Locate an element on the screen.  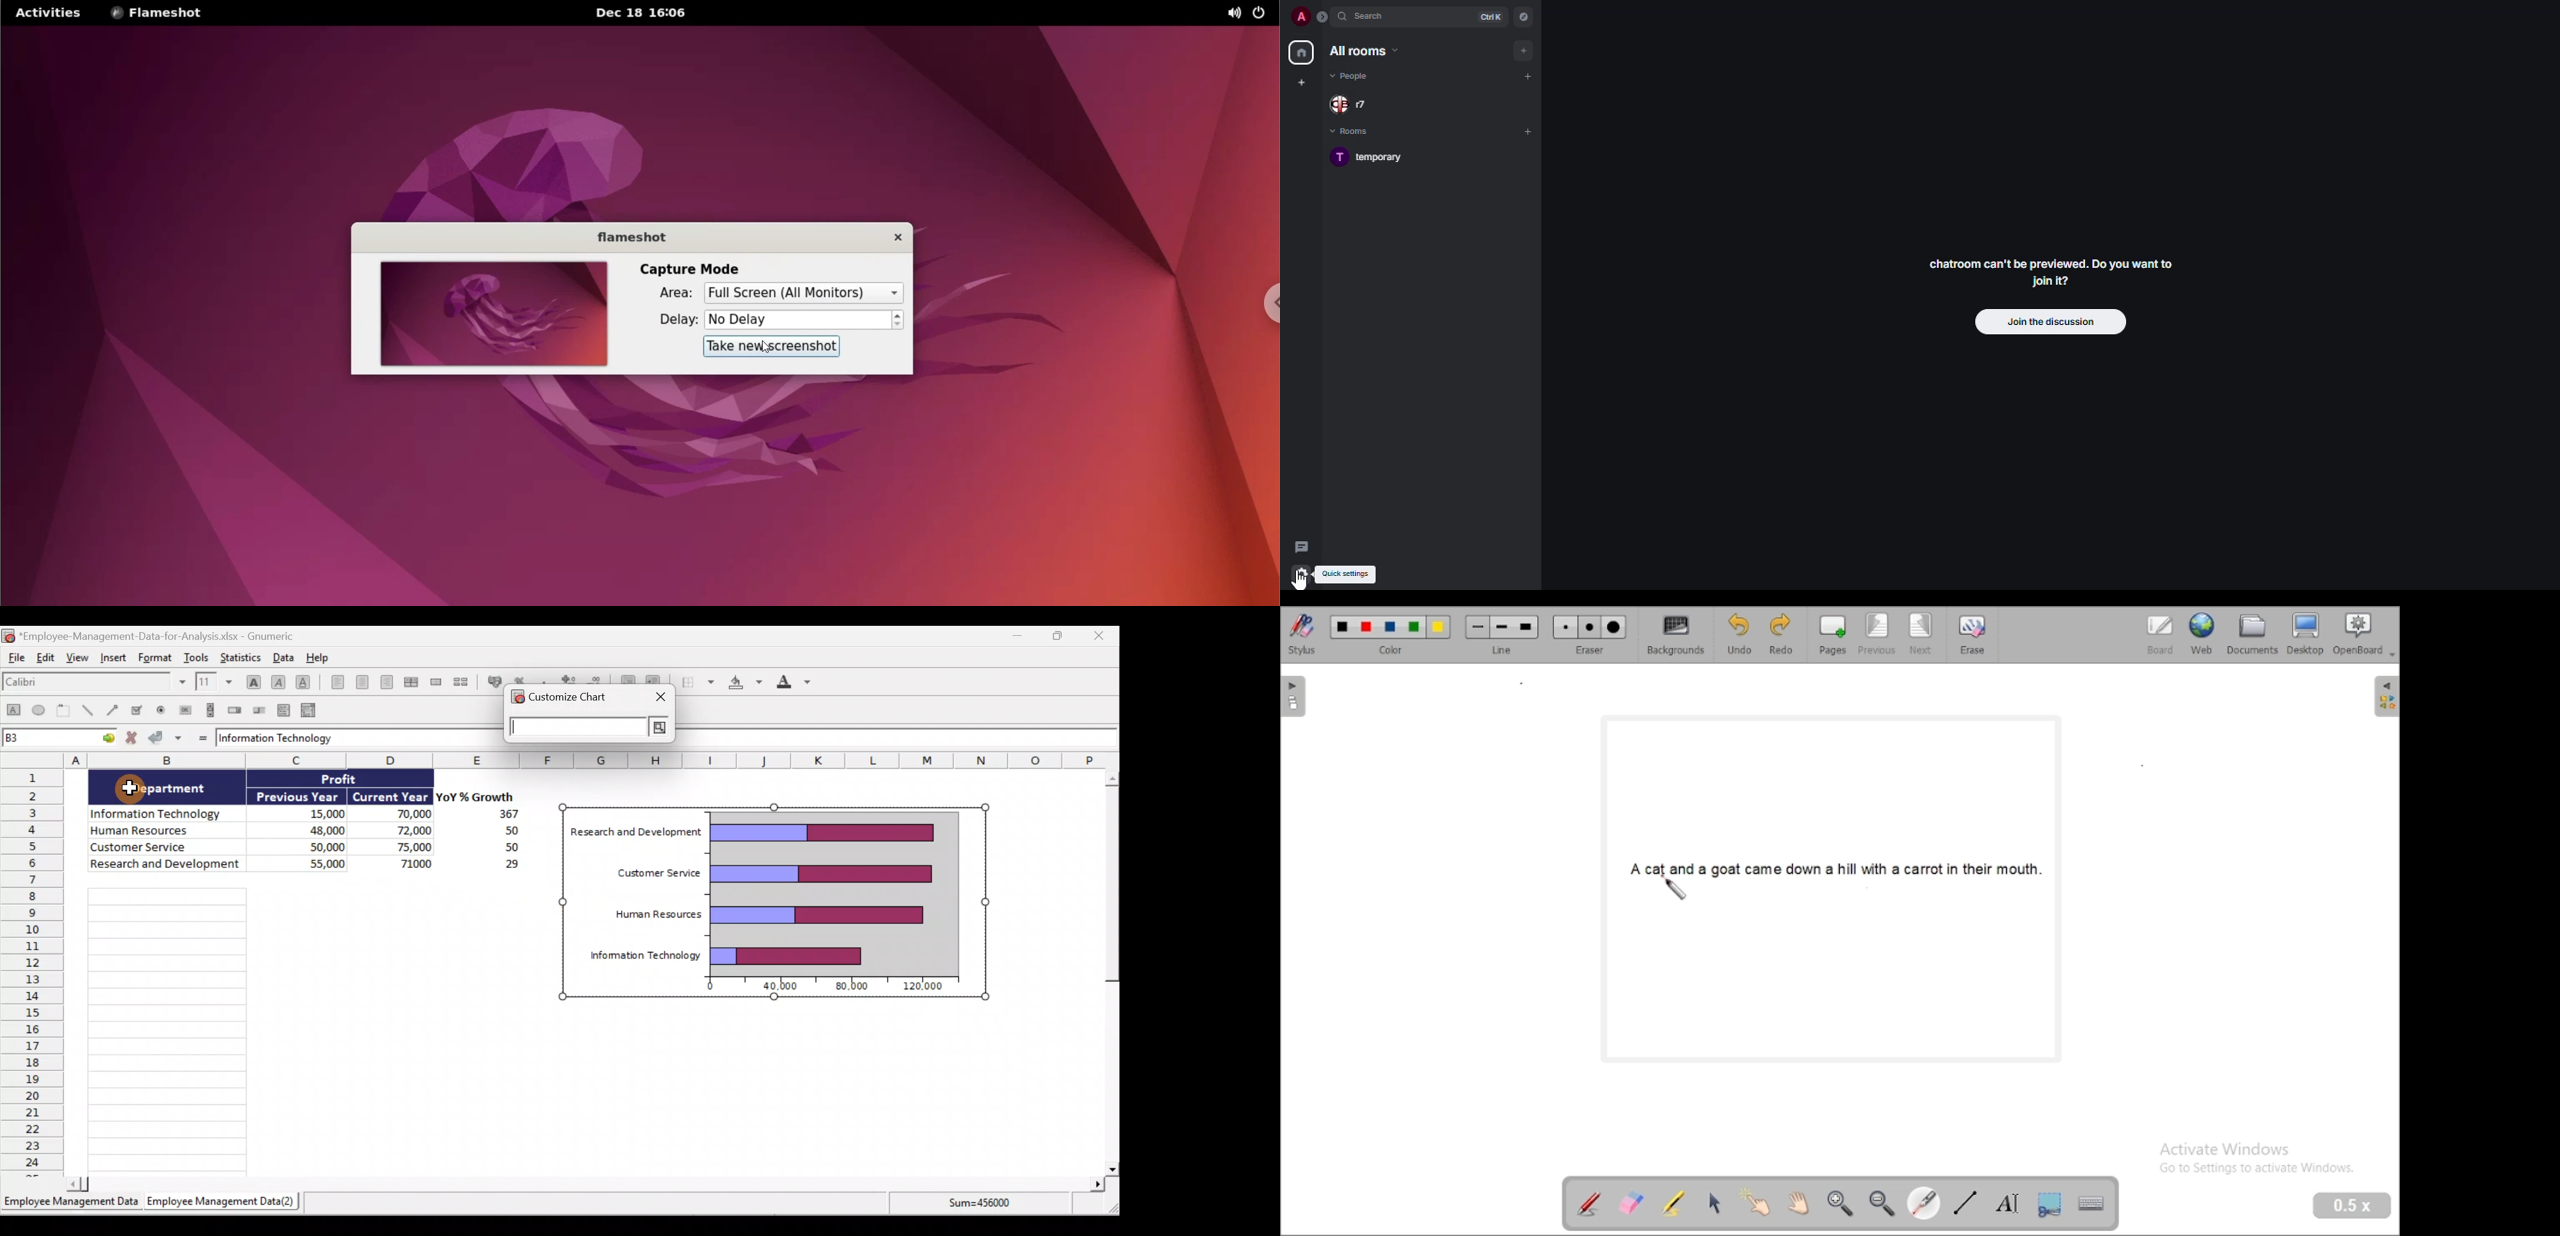
application name label is located at coordinates (633, 237).